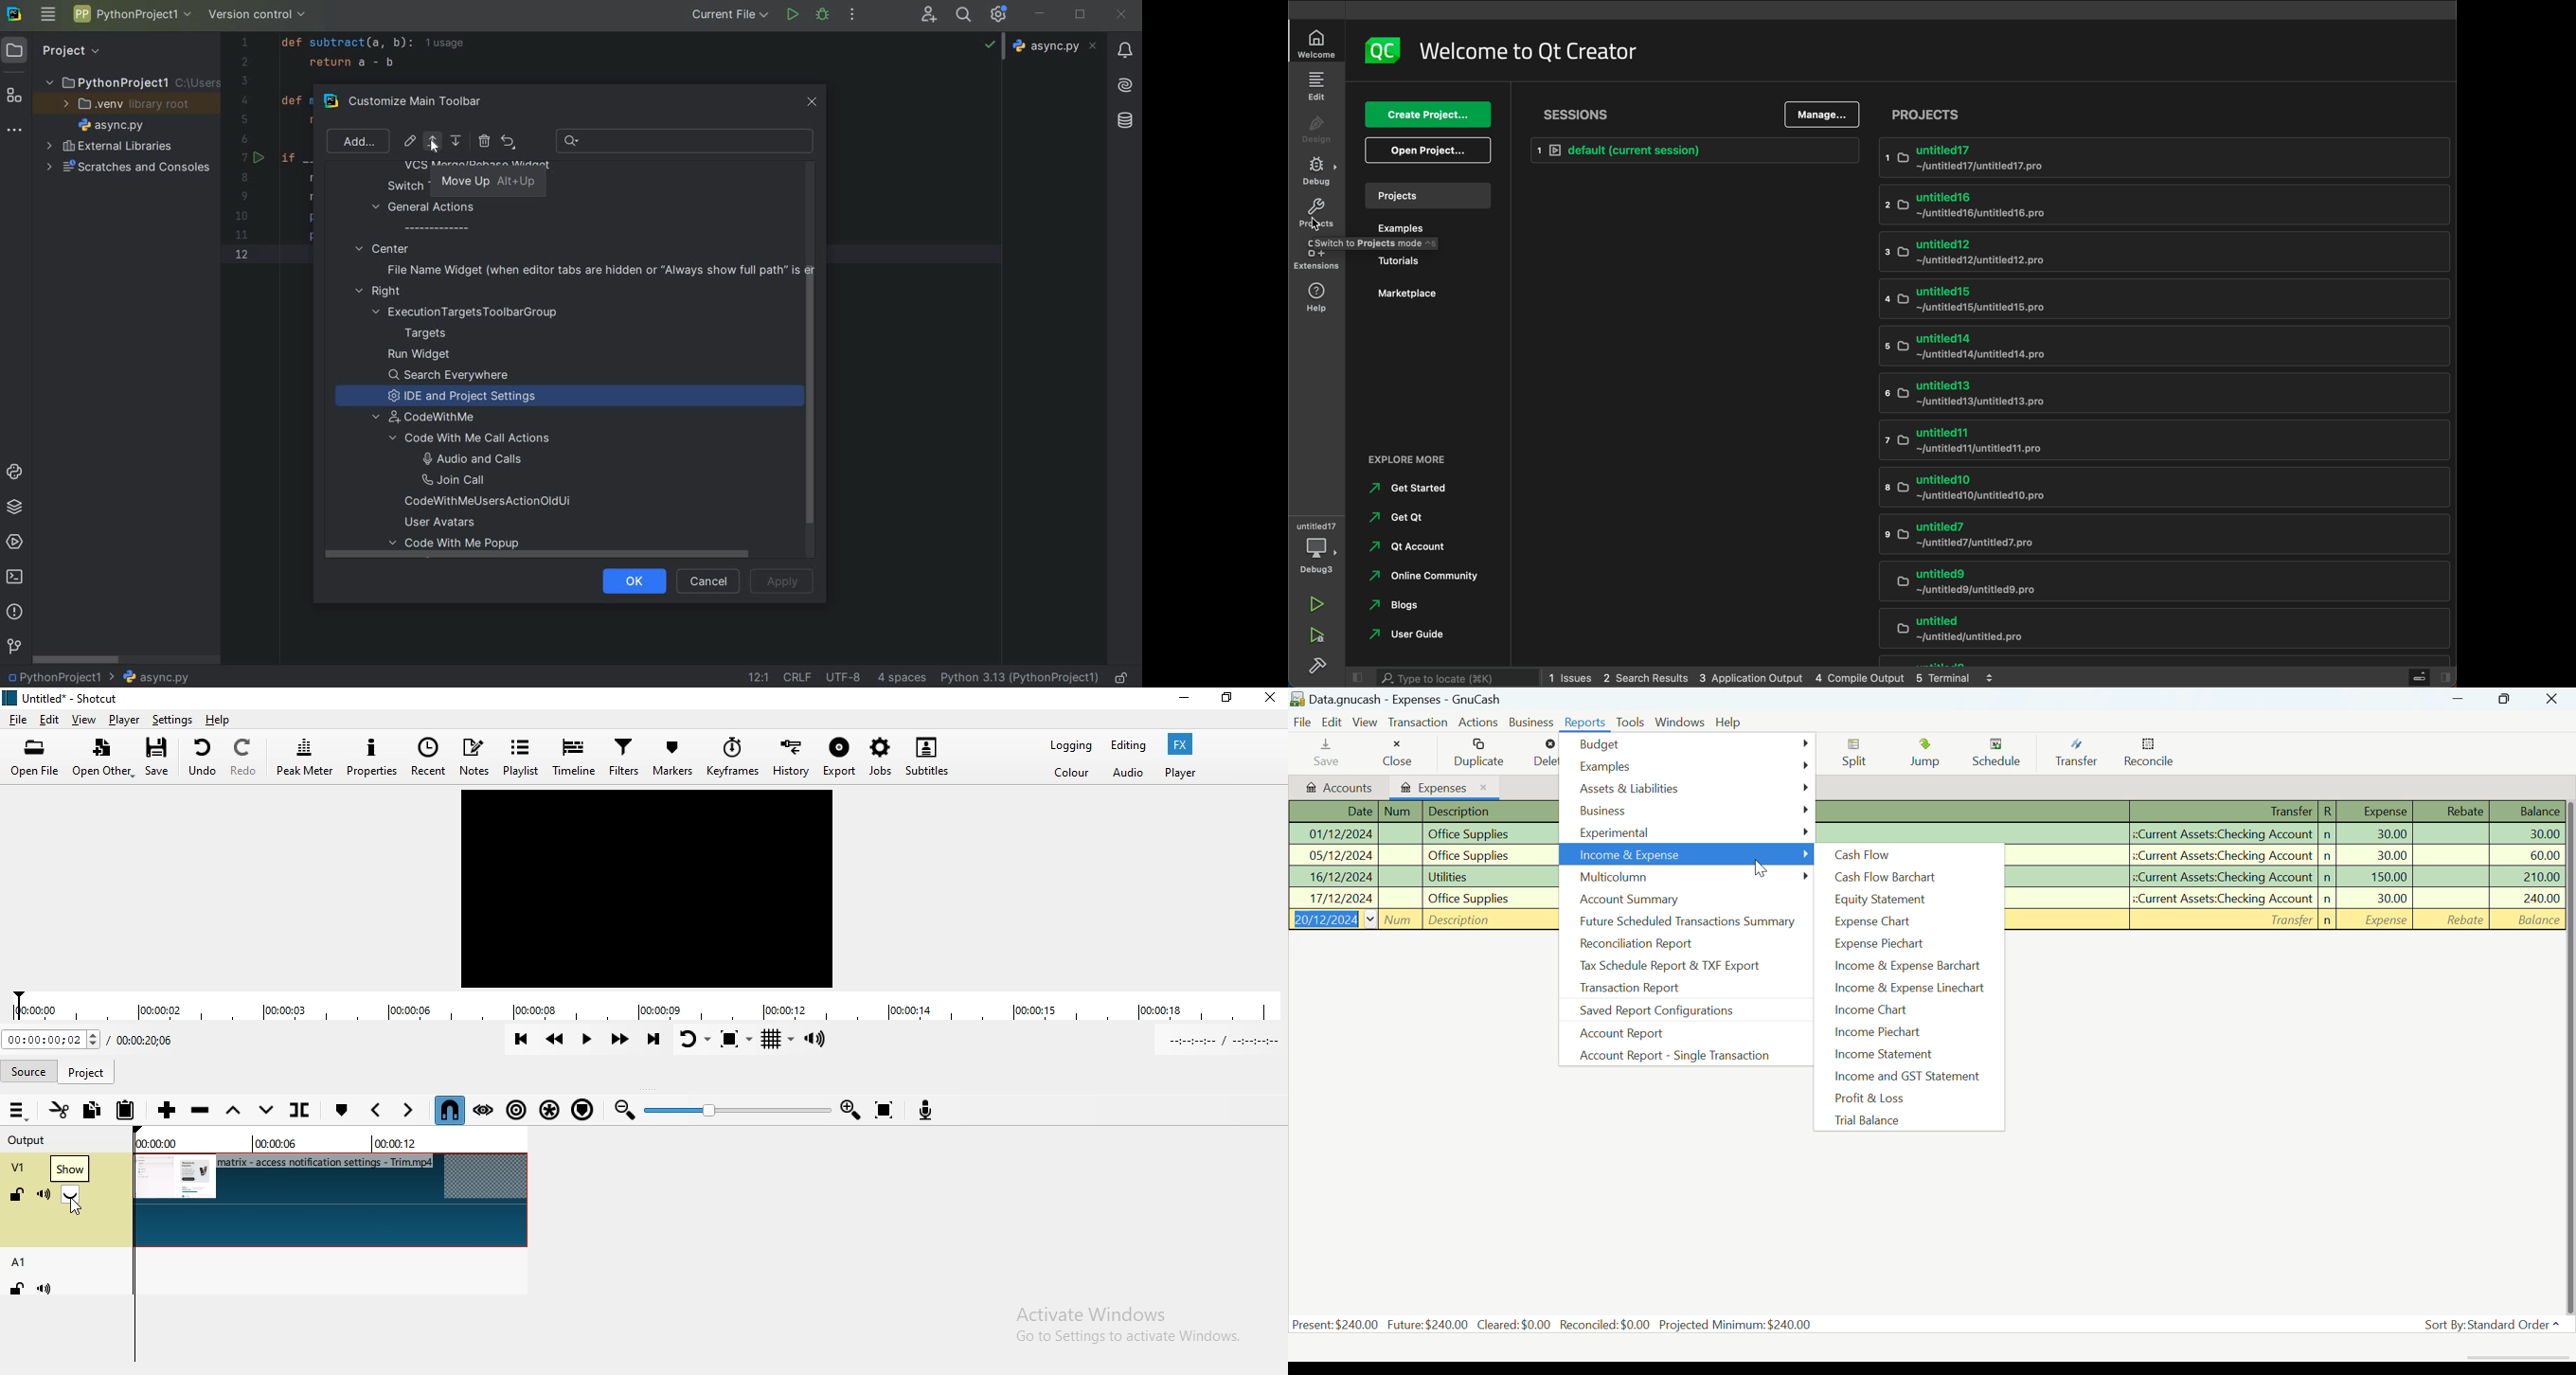 Image resolution: width=2576 pixels, height=1400 pixels. Describe the element at coordinates (80, 1211) in the screenshot. I see `cursor` at that location.